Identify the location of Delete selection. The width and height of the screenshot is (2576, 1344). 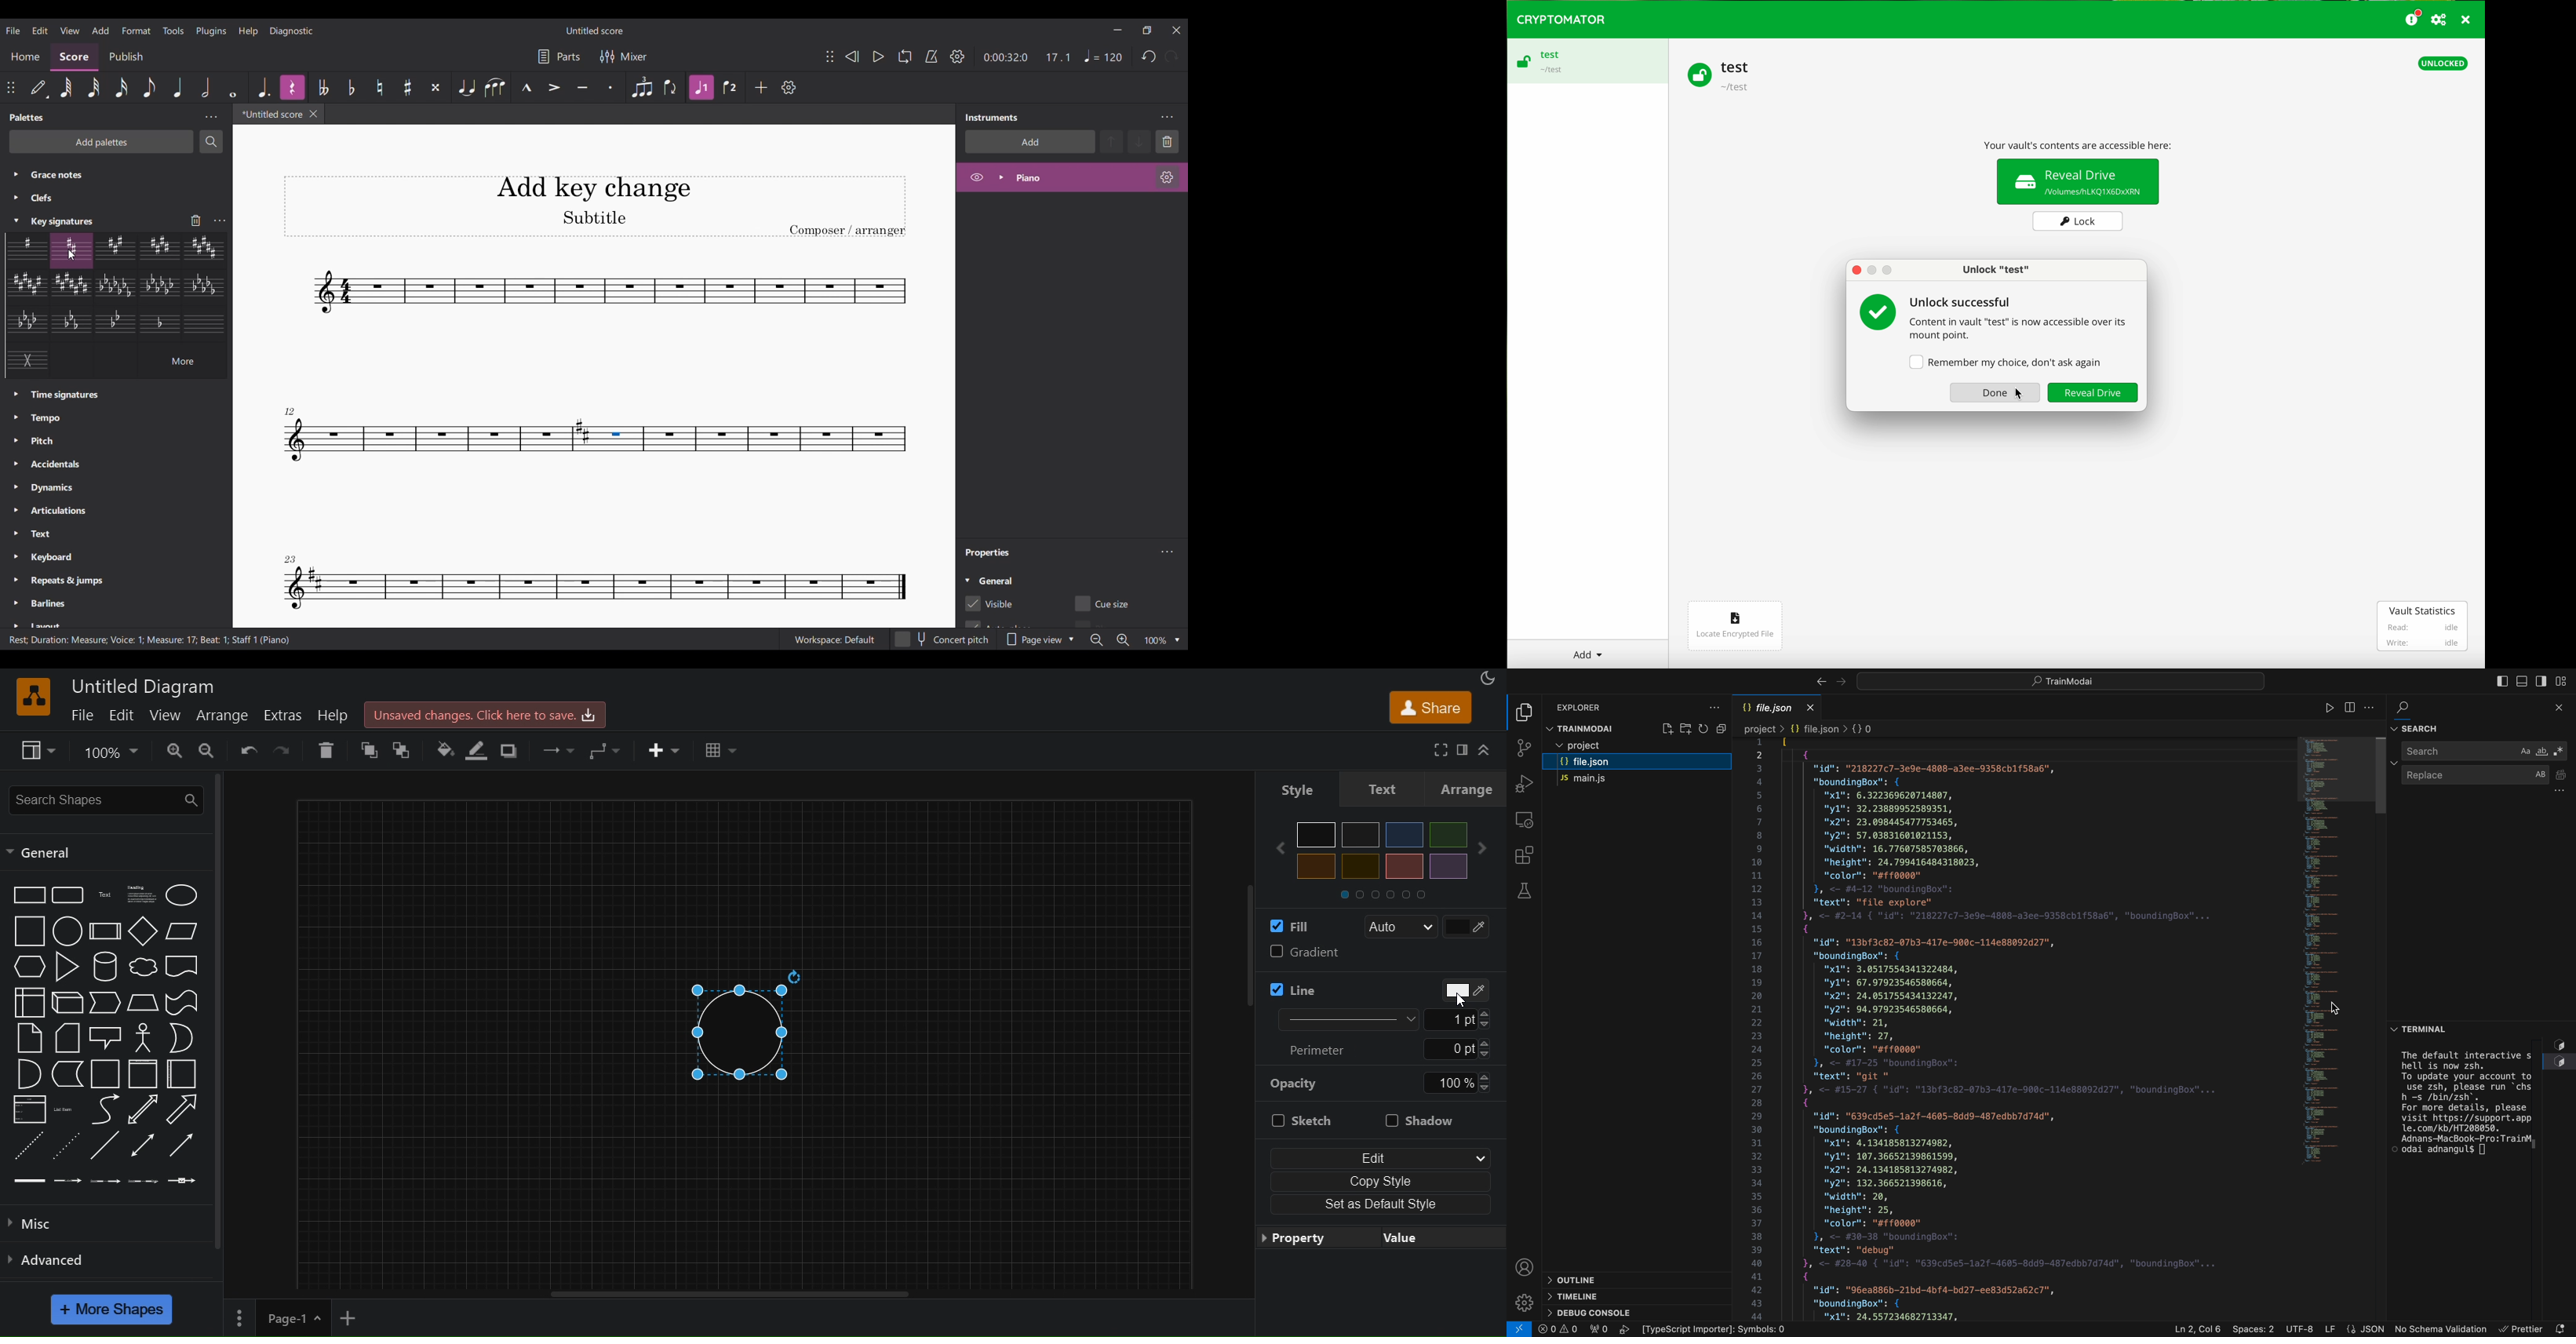
(1167, 142).